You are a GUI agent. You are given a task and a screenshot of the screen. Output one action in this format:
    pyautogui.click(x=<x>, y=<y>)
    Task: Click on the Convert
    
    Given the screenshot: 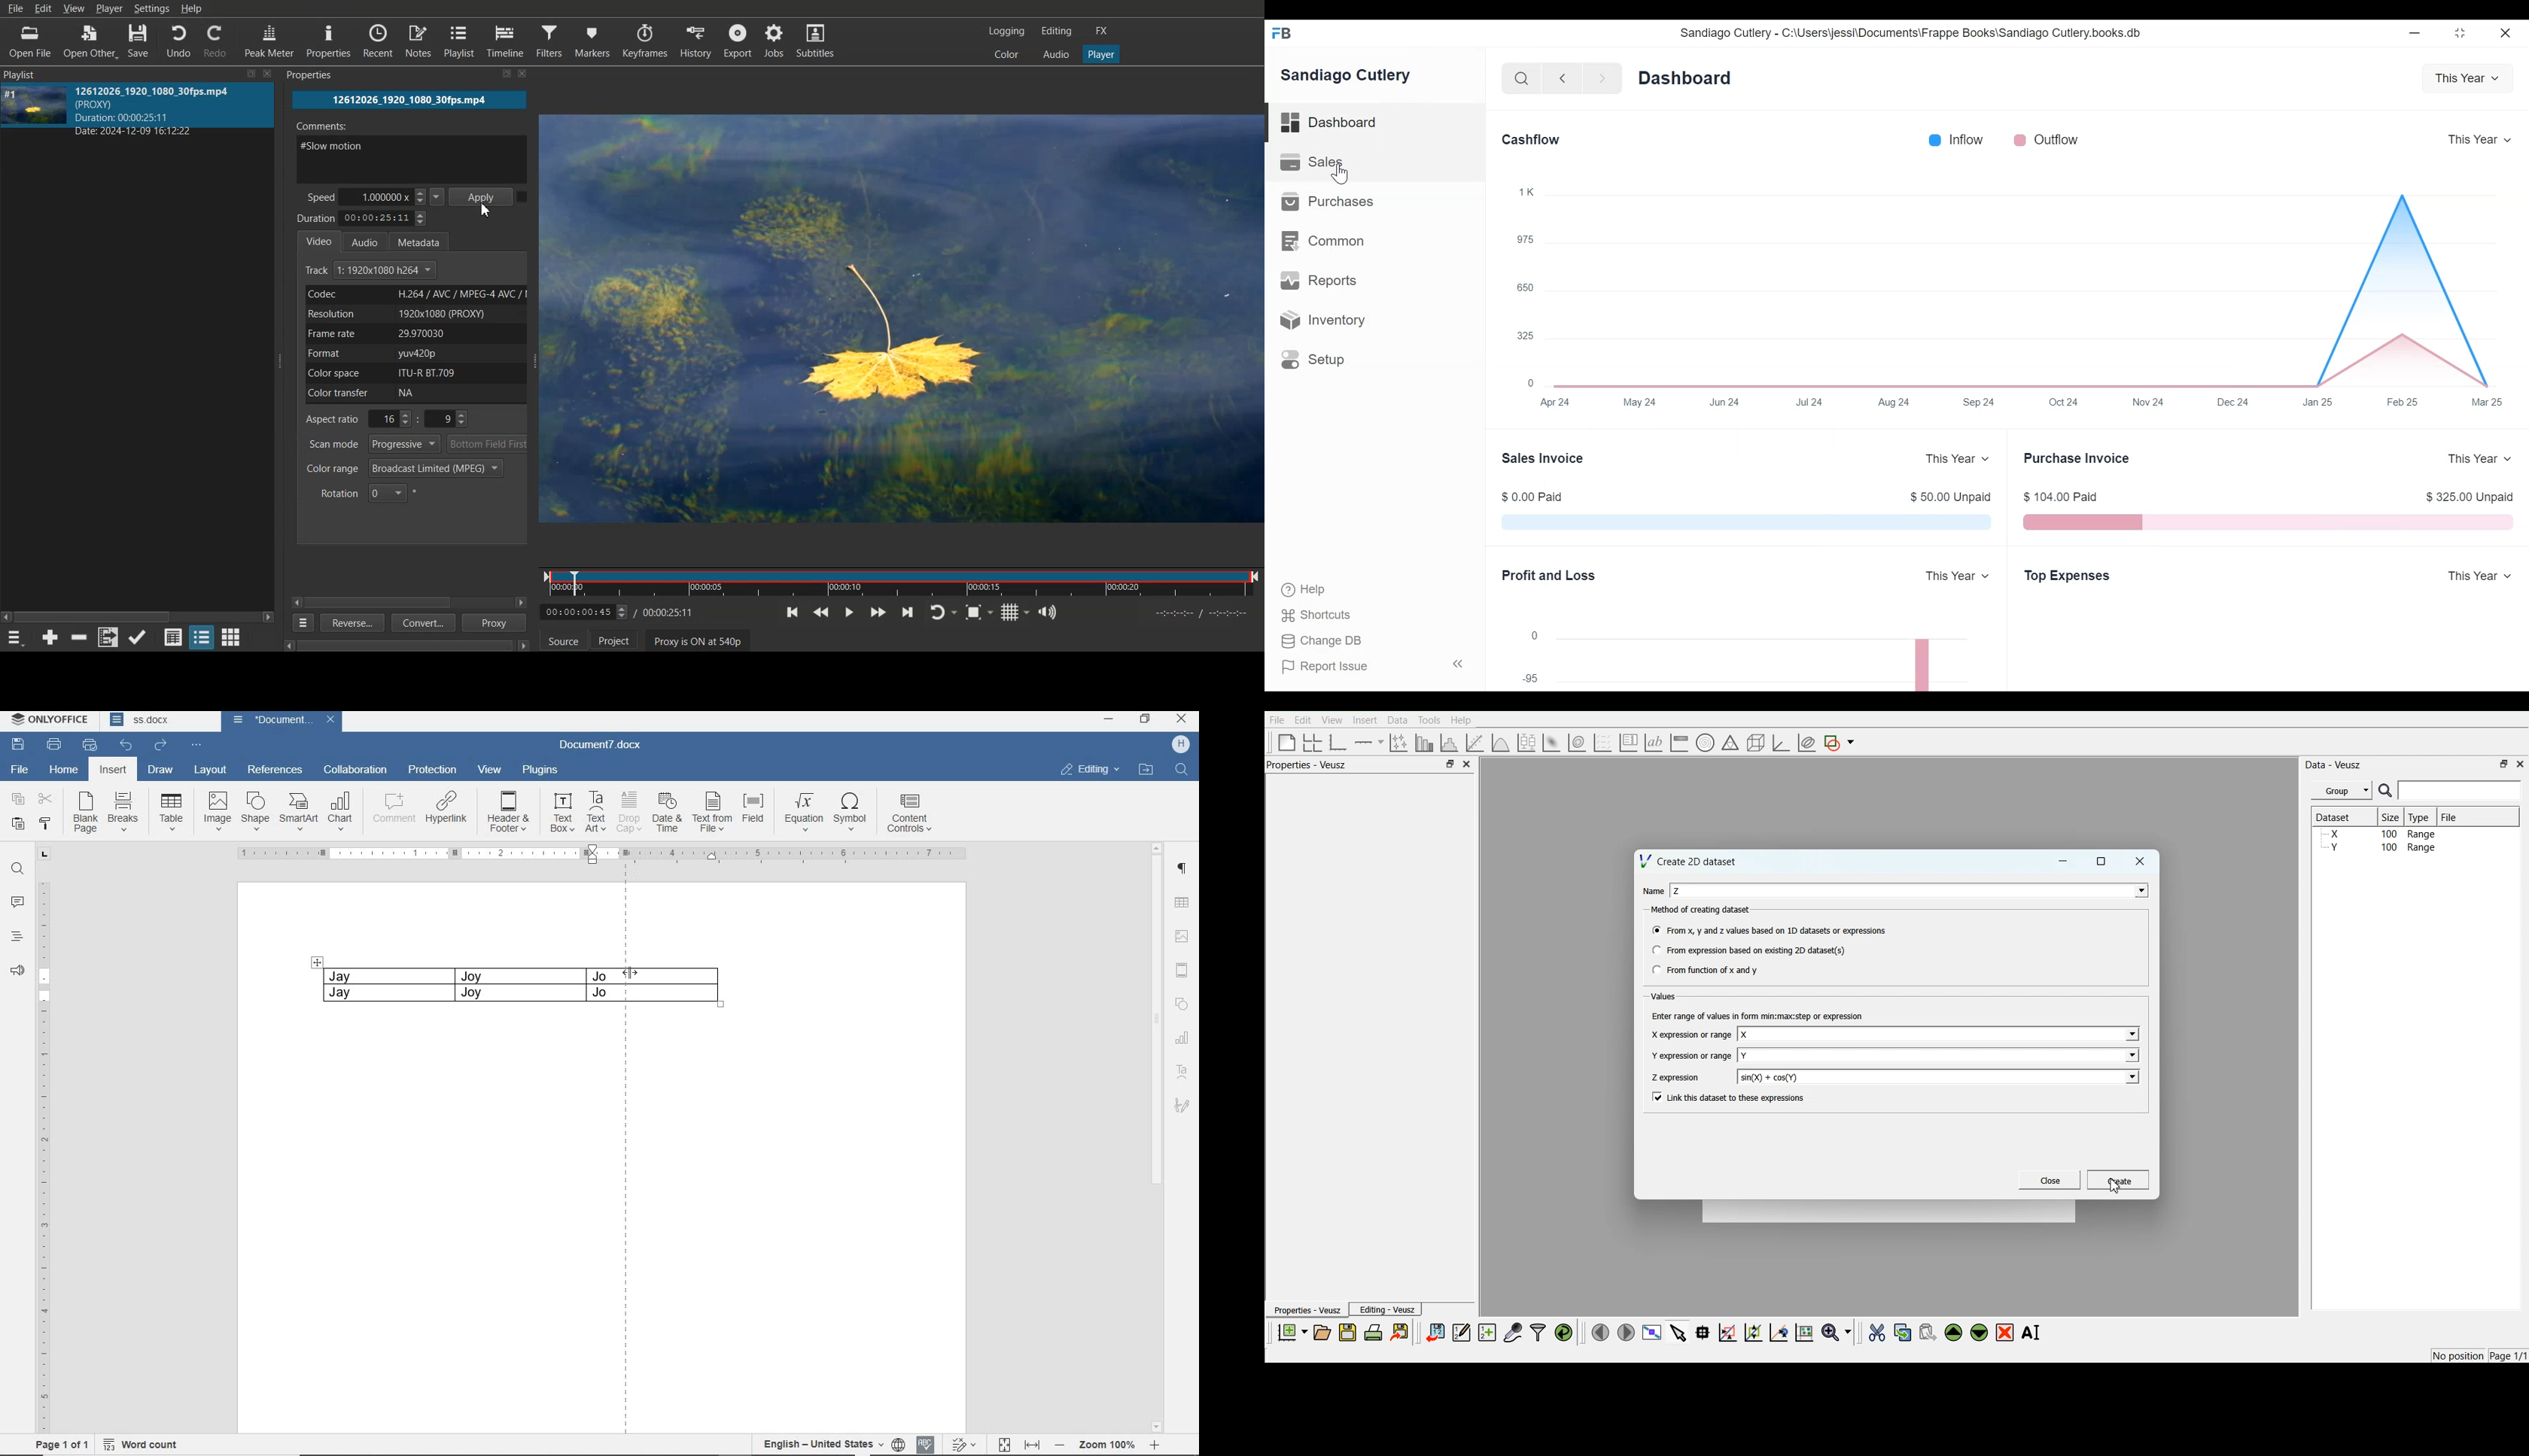 What is the action you would take?
    pyautogui.click(x=422, y=624)
    